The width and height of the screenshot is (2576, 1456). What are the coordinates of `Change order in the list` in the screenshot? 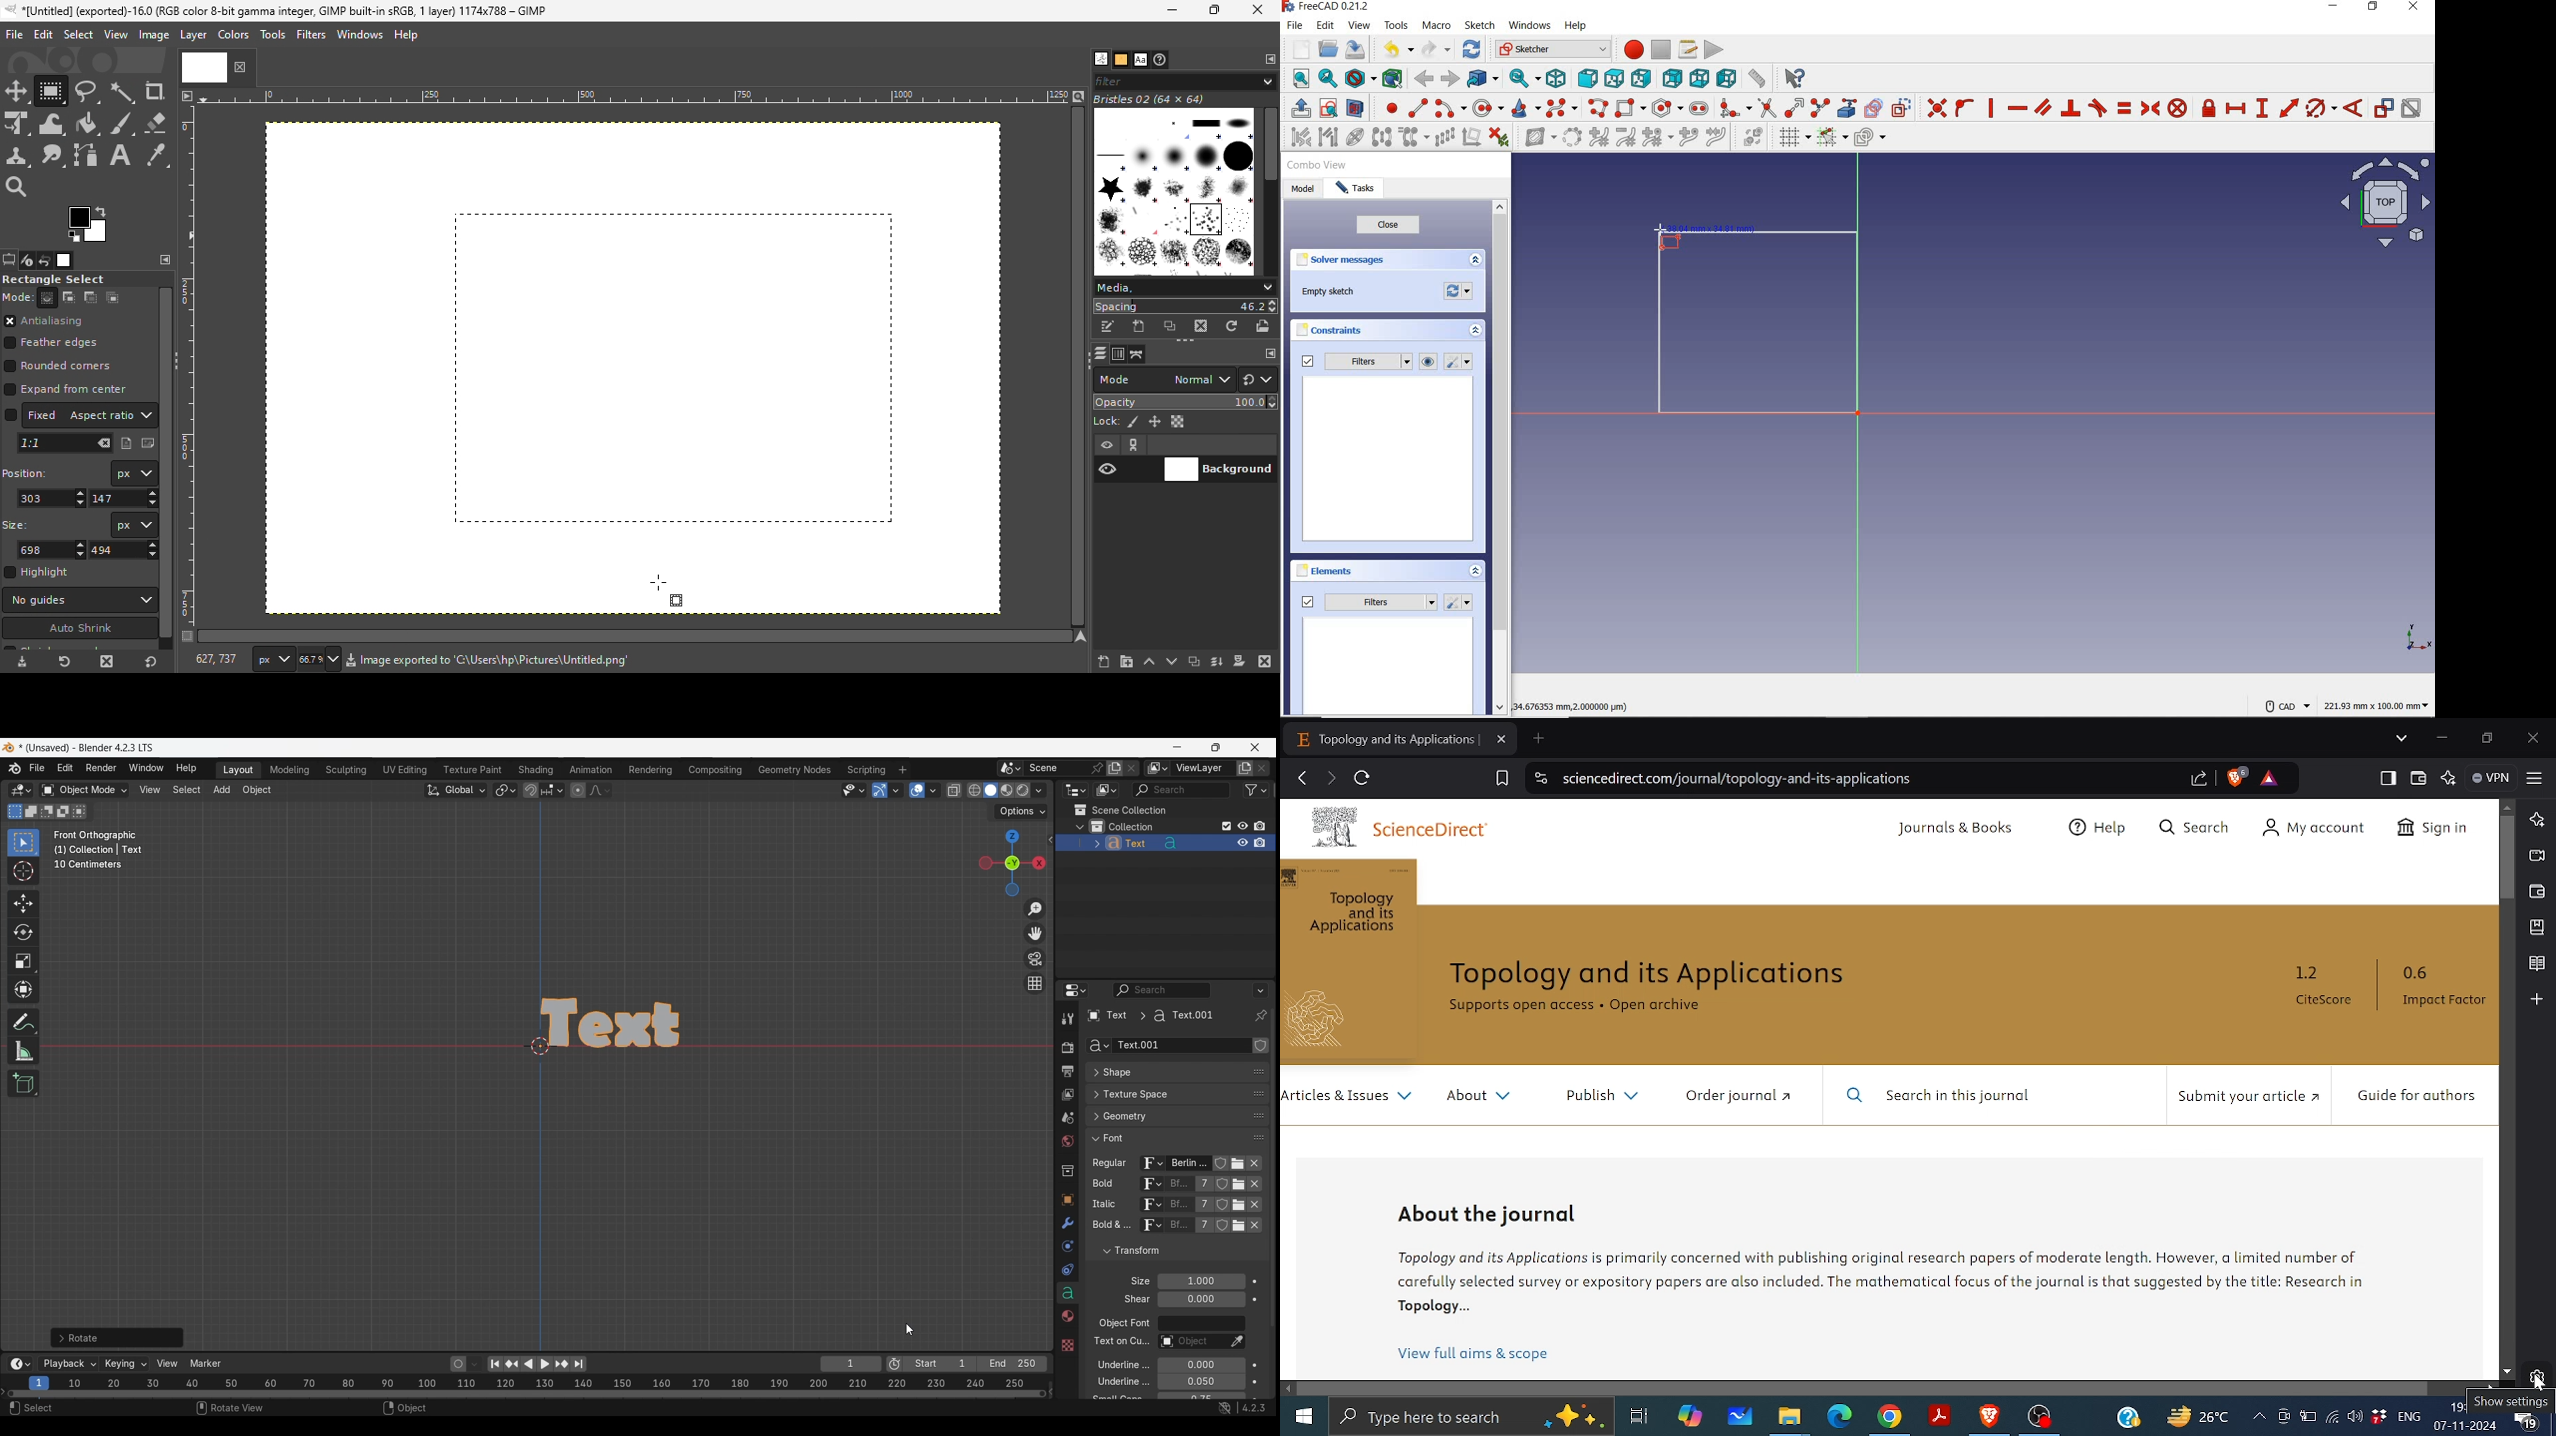 It's located at (1258, 1042).